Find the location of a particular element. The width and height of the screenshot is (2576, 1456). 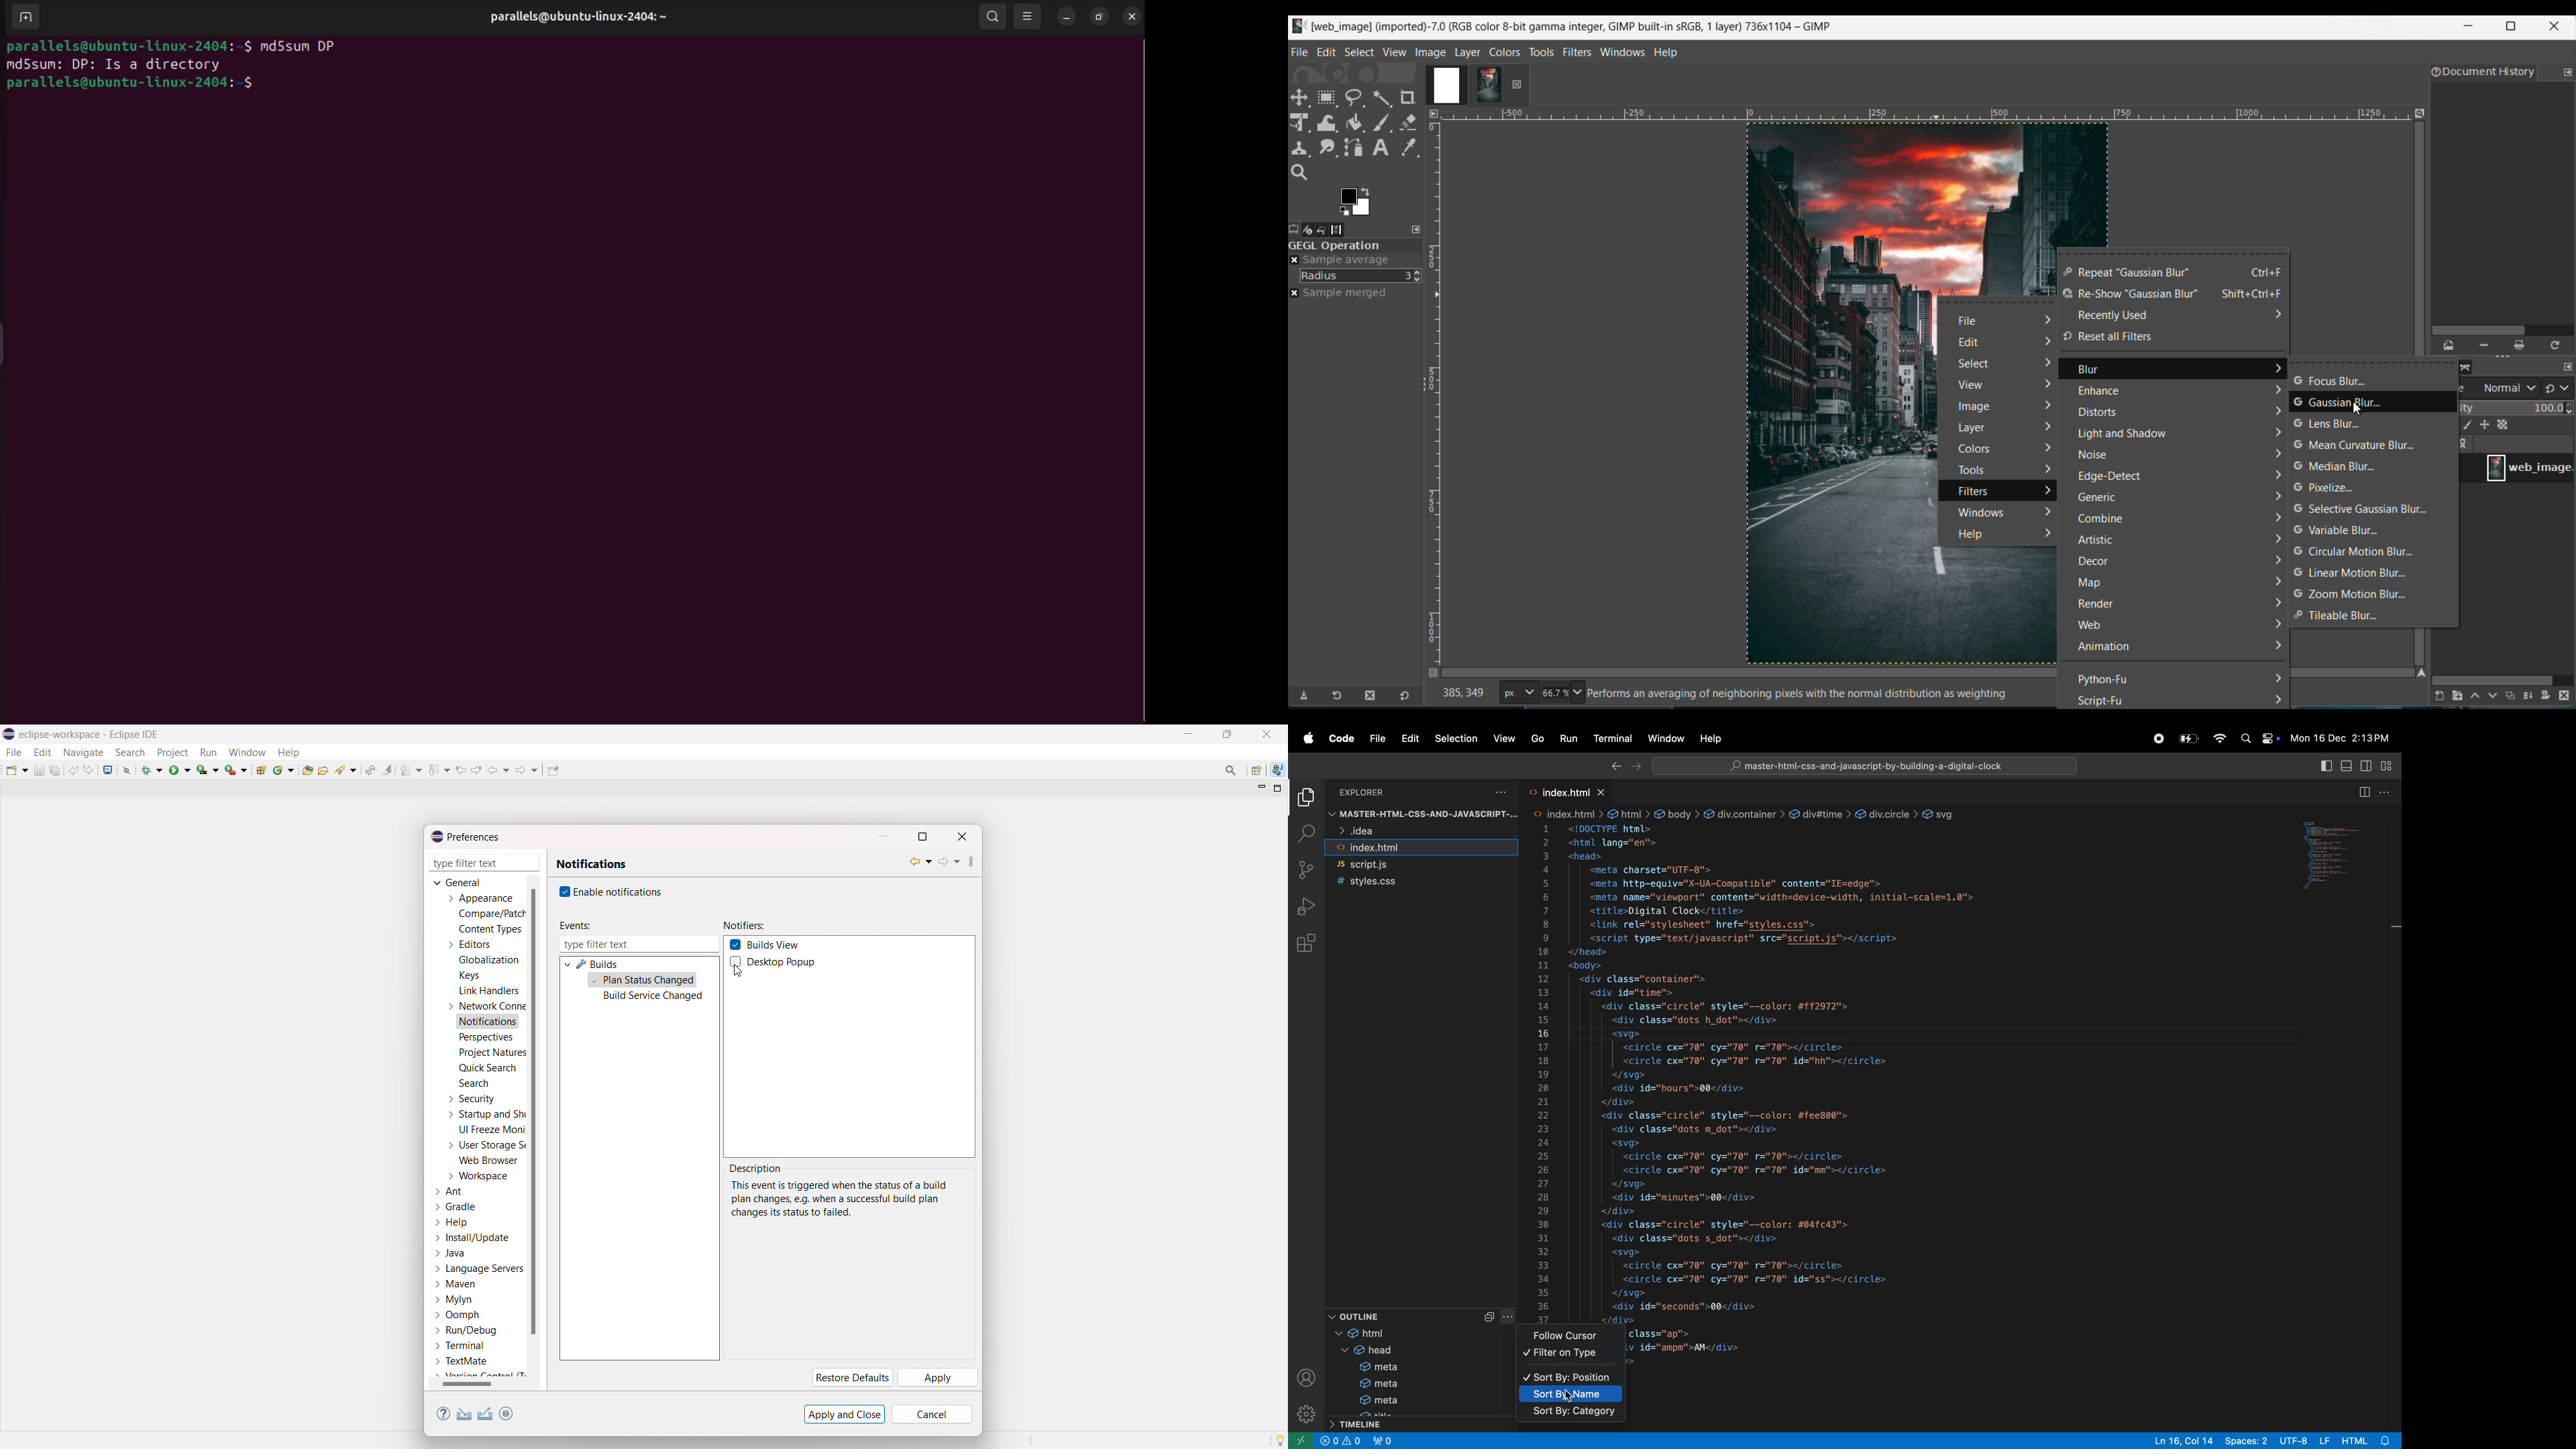

web is located at coordinates (2090, 626).